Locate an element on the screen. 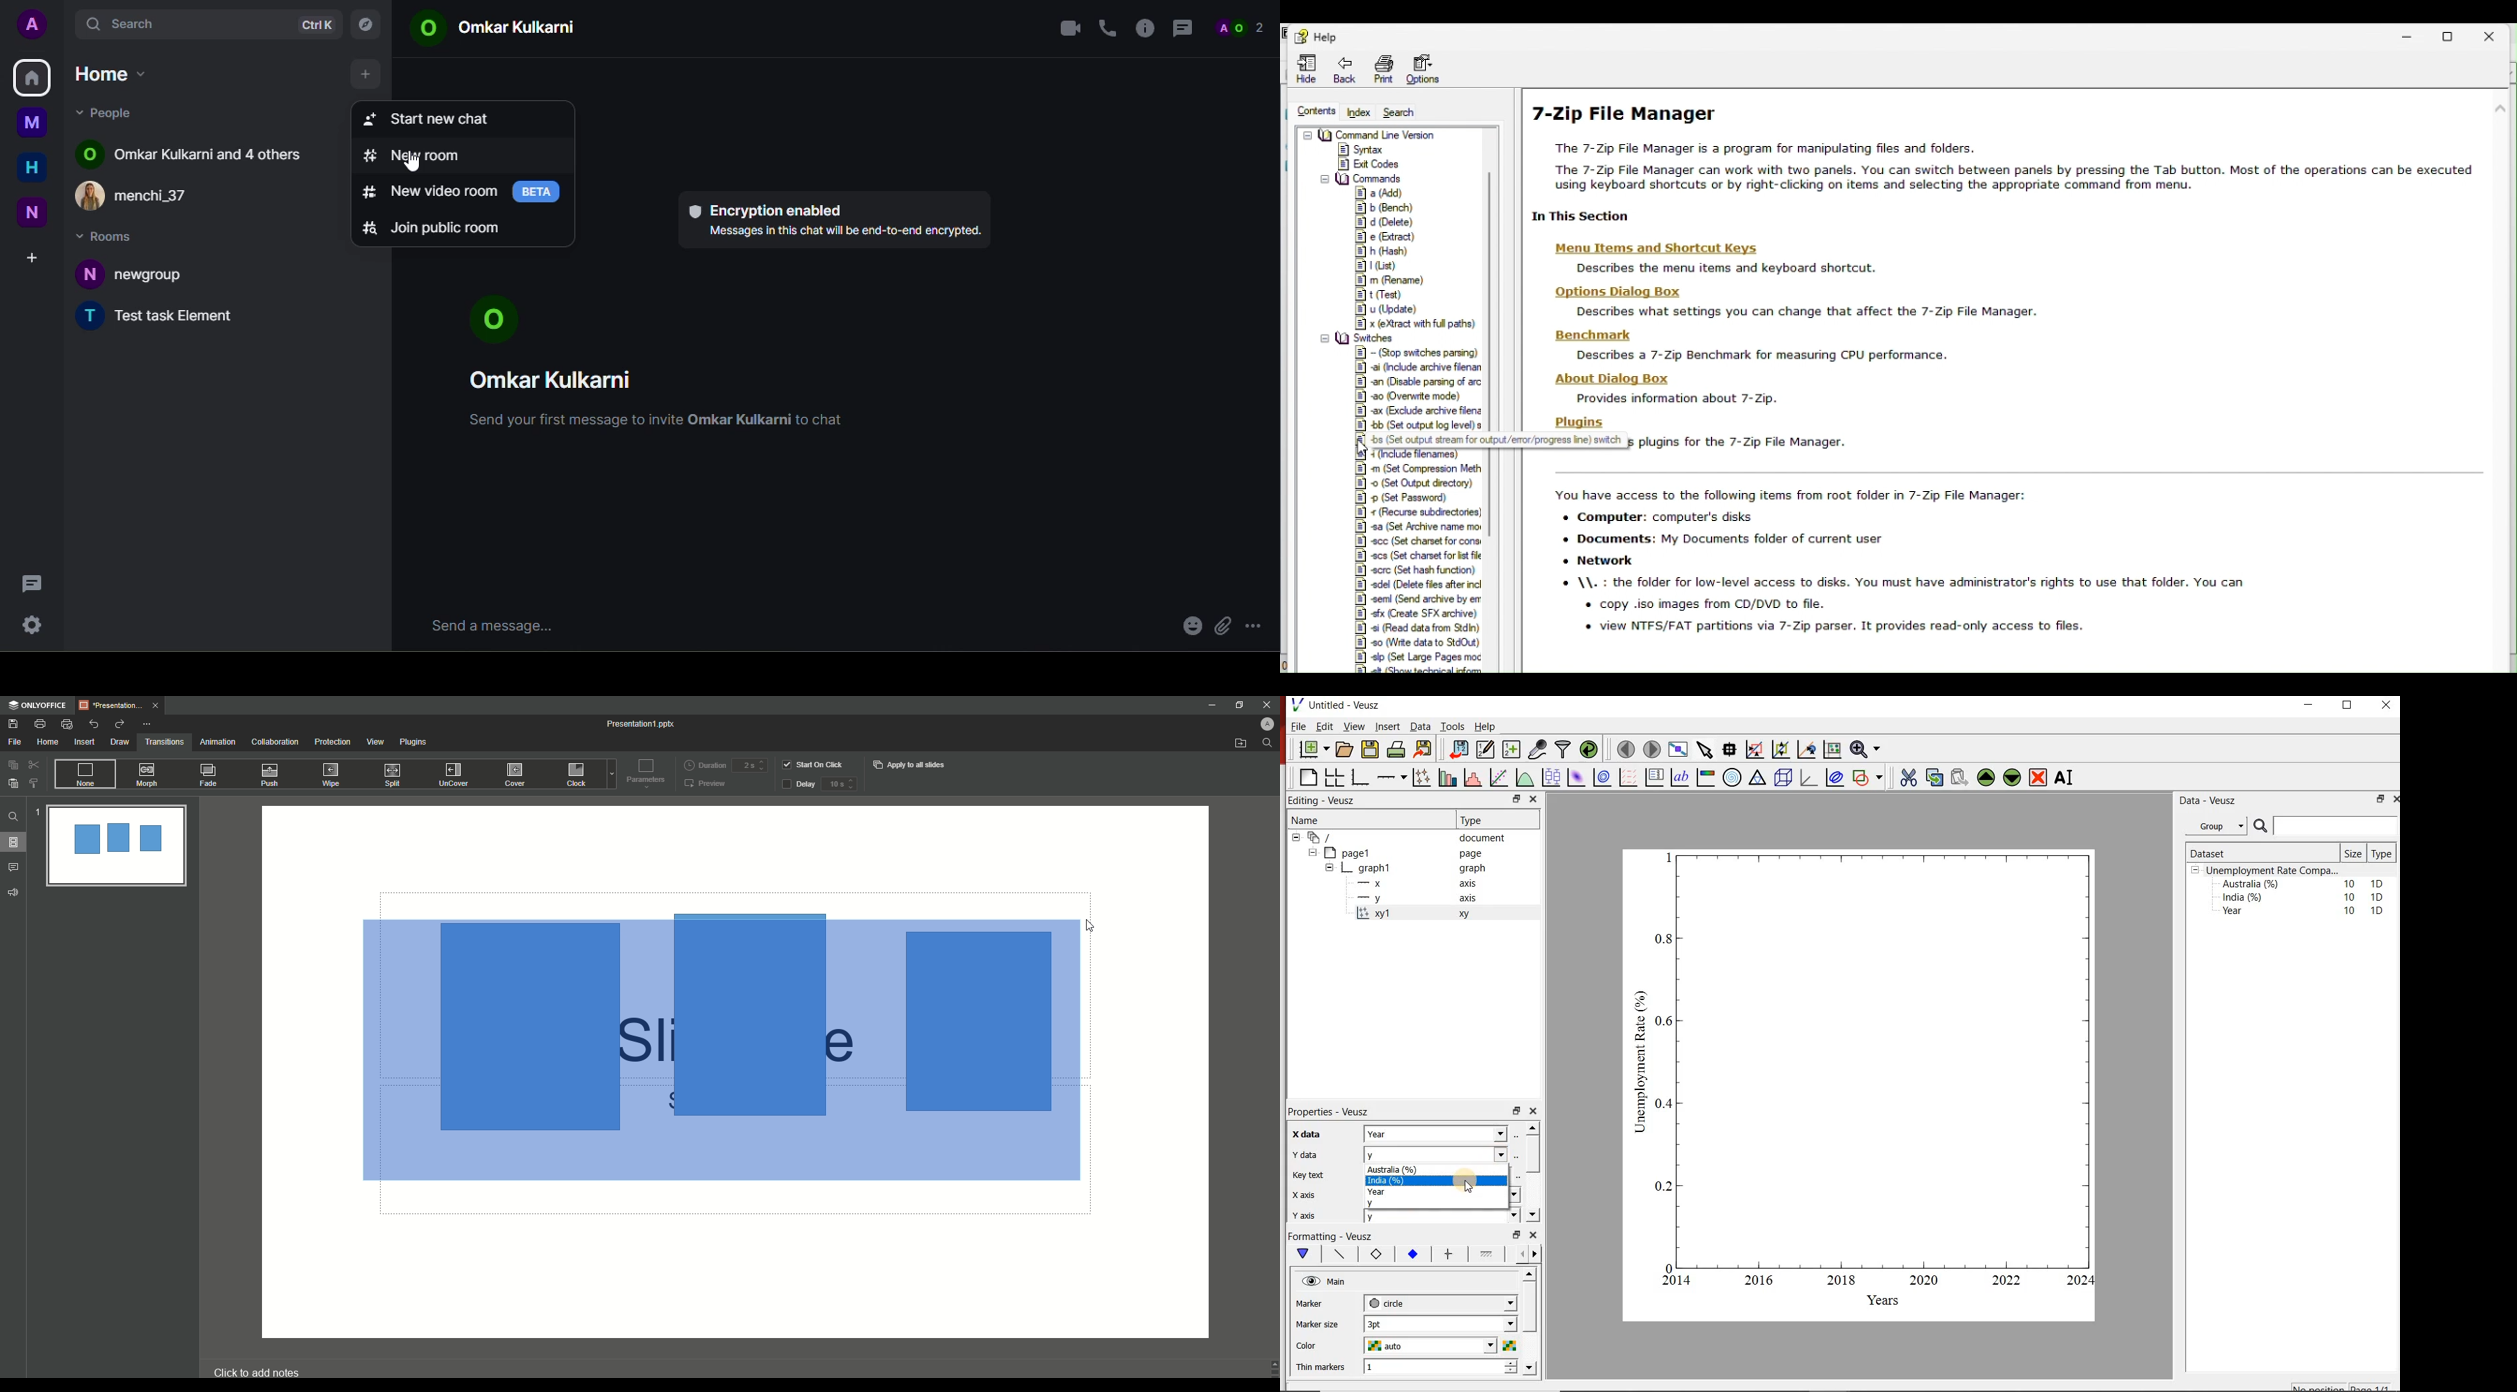  Group is located at coordinates (2218, 826).